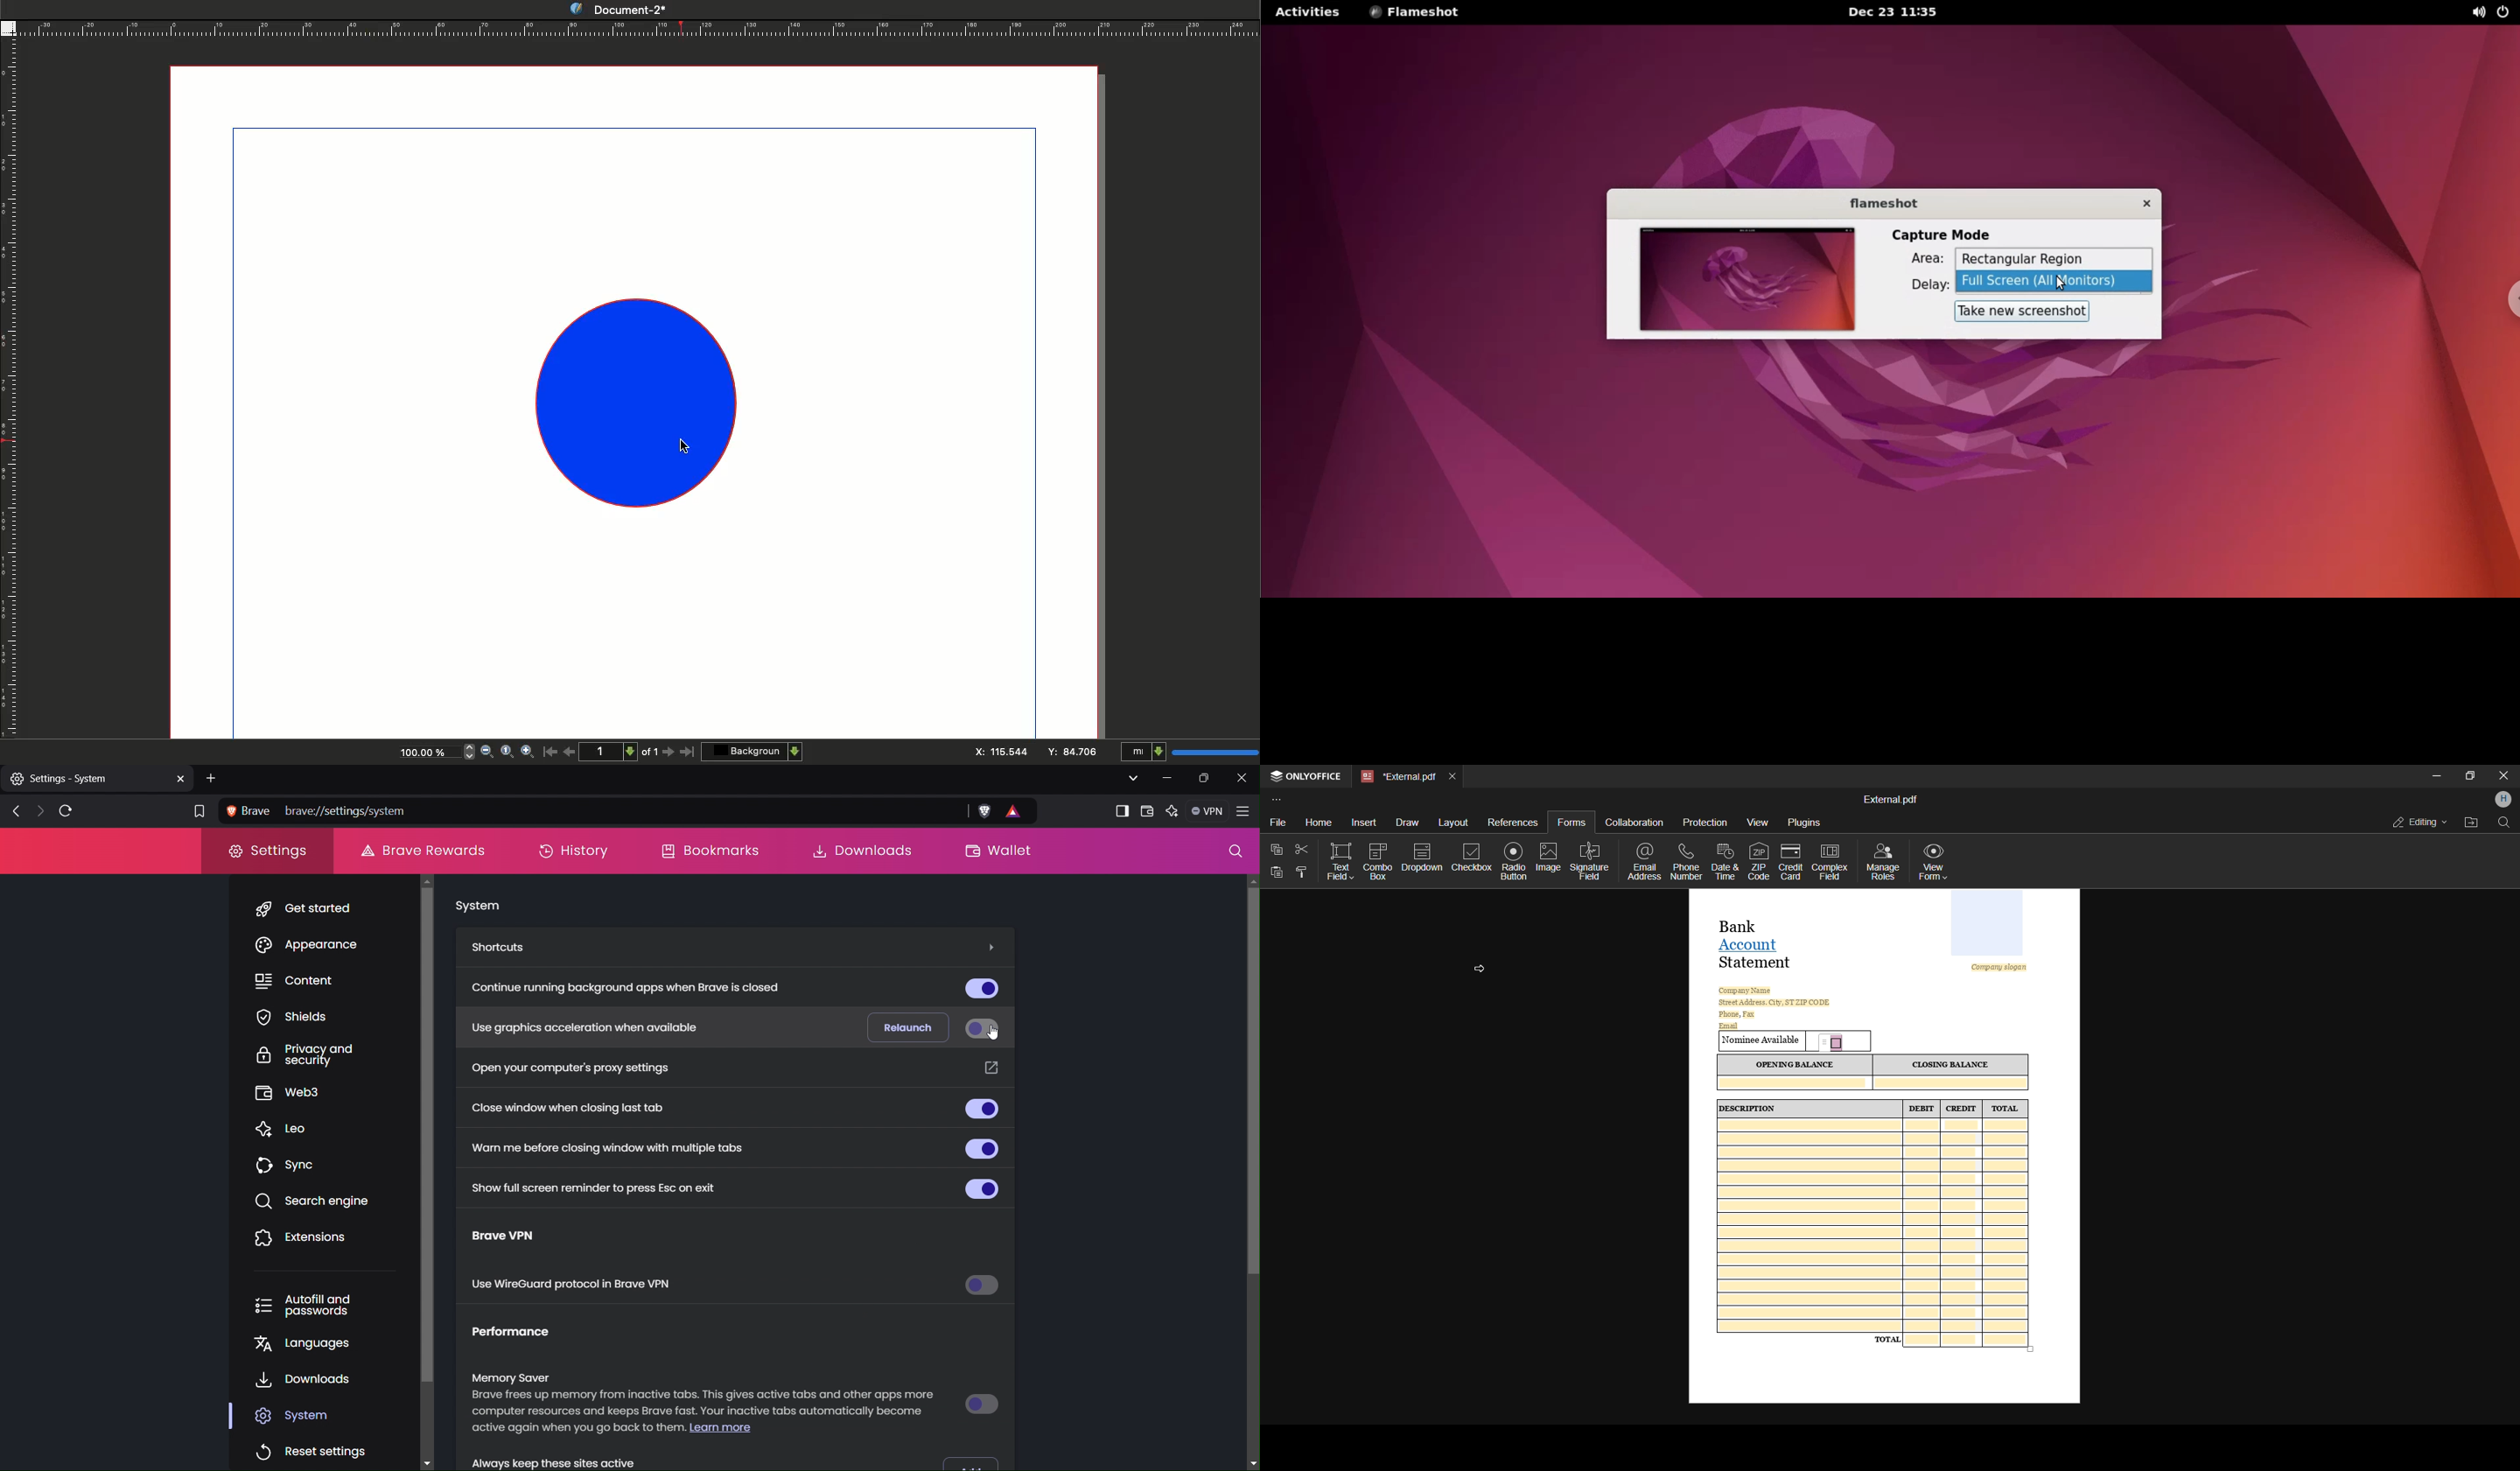  I want to click on Search engine, so click(317, 1202).